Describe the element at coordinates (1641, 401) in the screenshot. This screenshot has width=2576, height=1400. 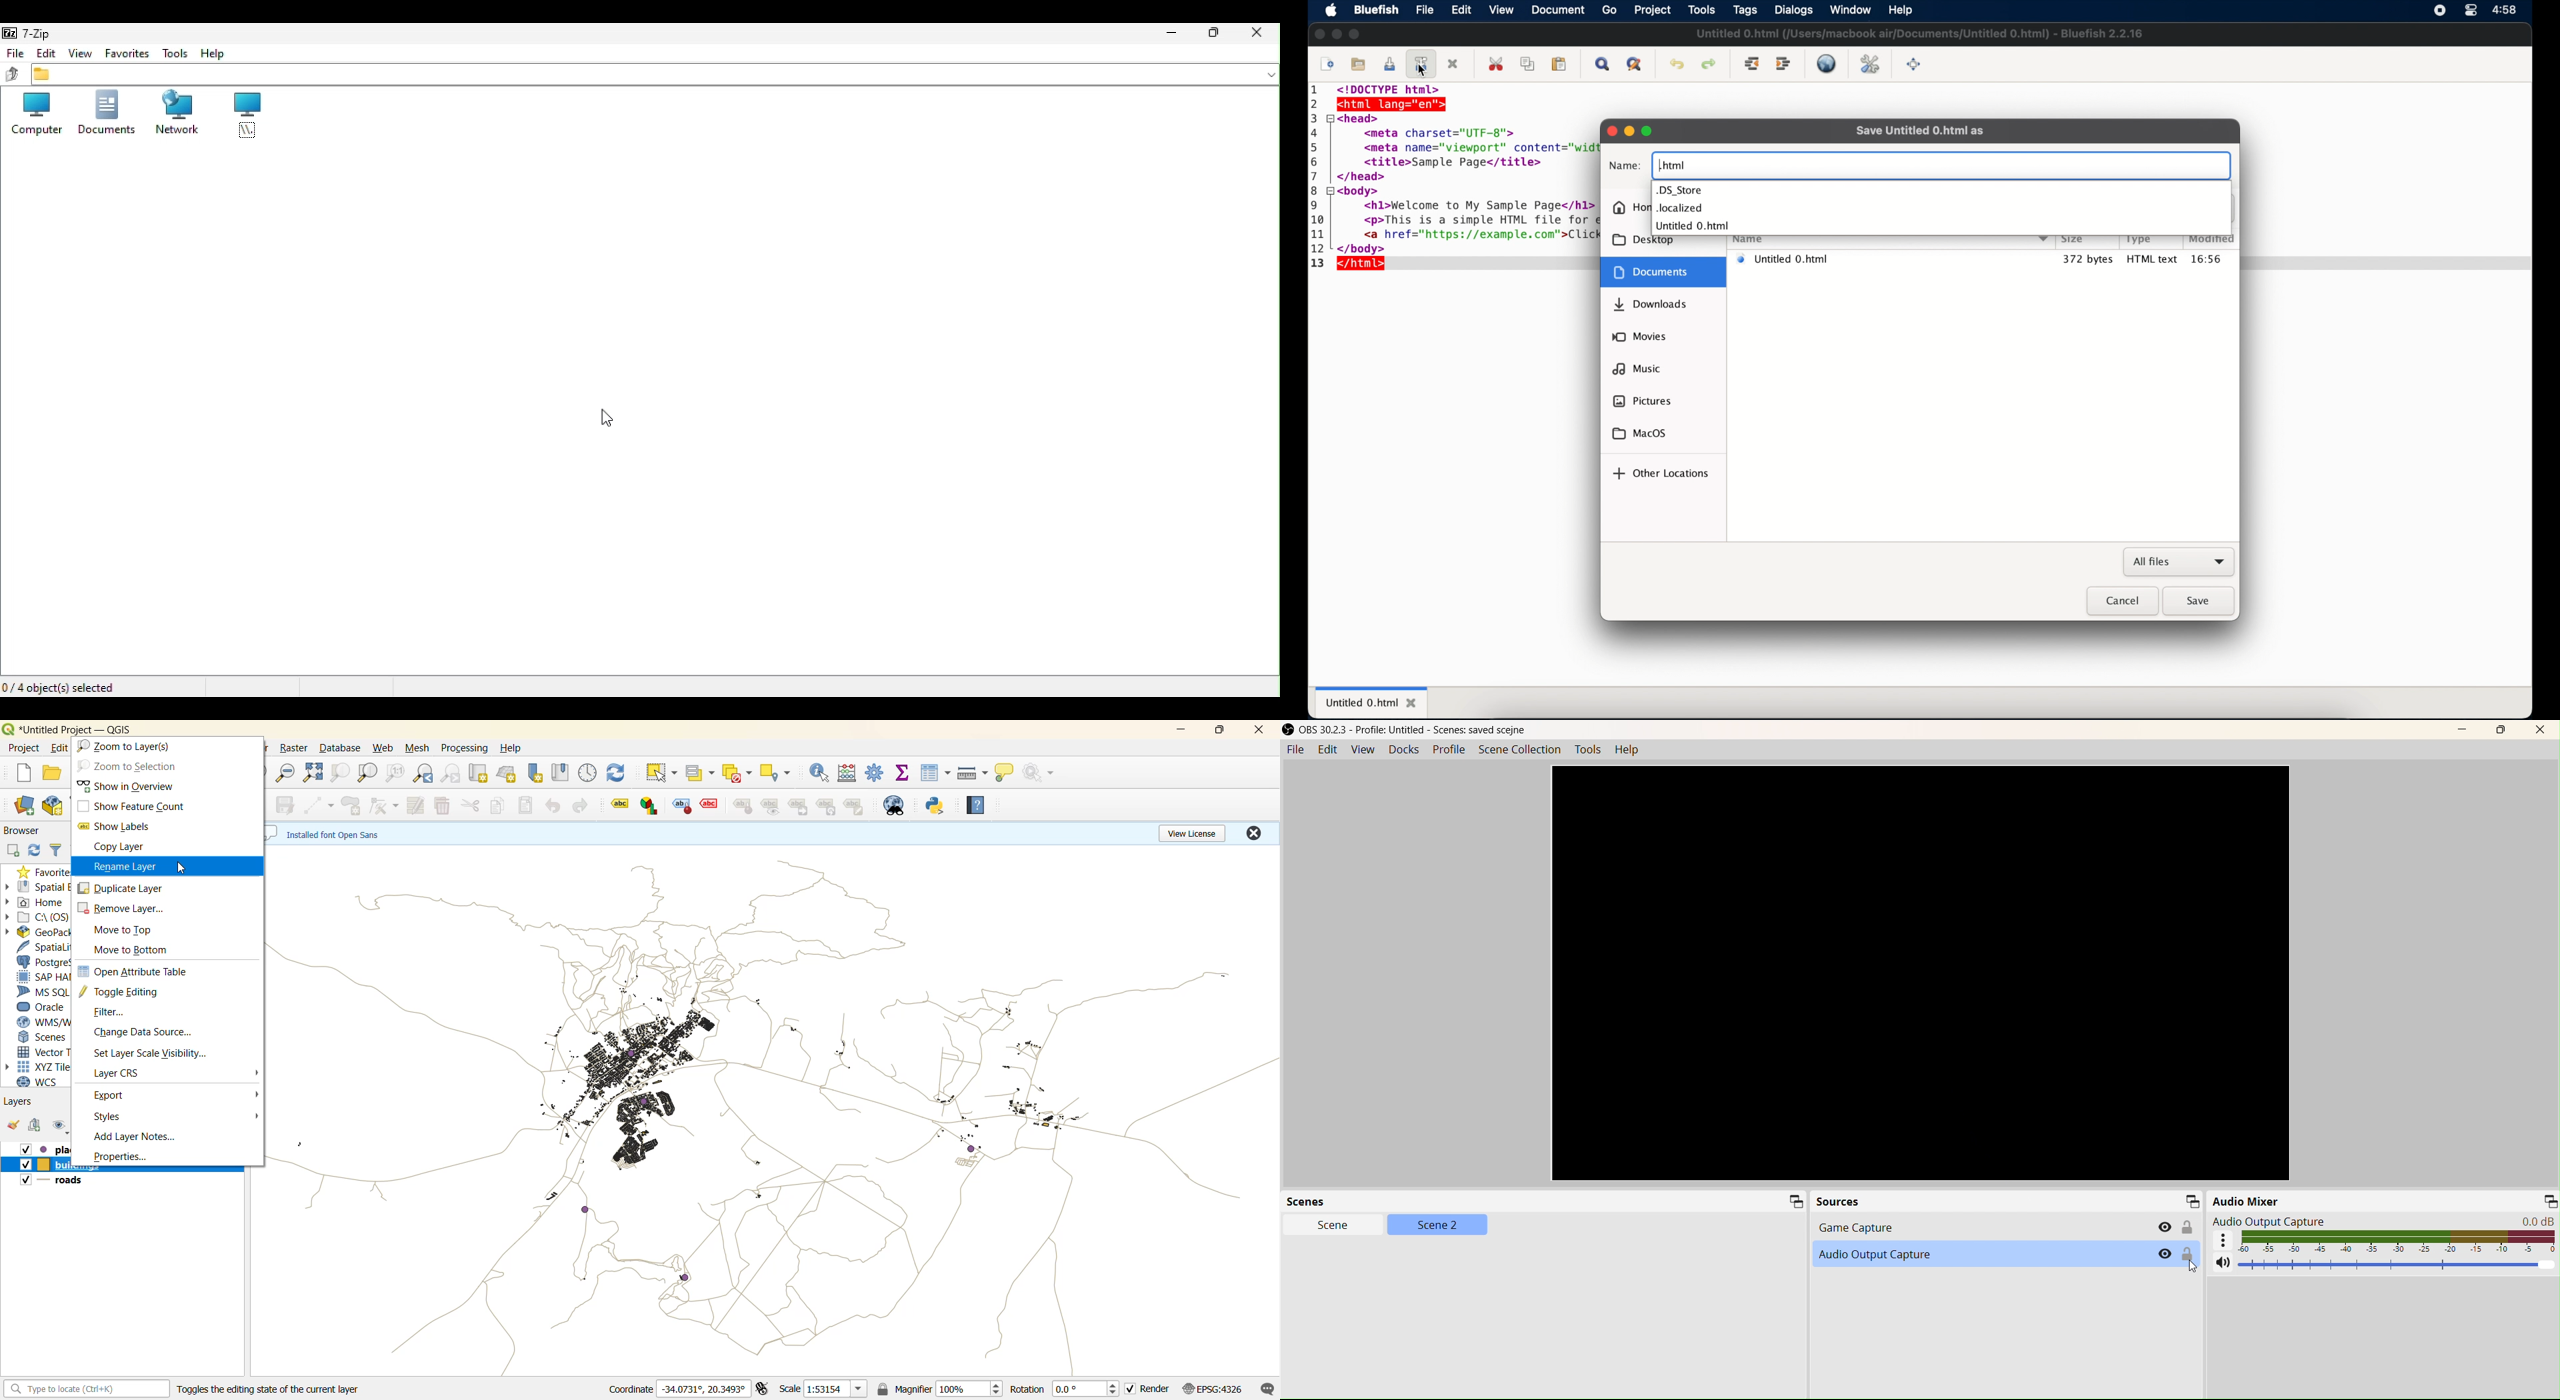
I see `pictures` at that location.